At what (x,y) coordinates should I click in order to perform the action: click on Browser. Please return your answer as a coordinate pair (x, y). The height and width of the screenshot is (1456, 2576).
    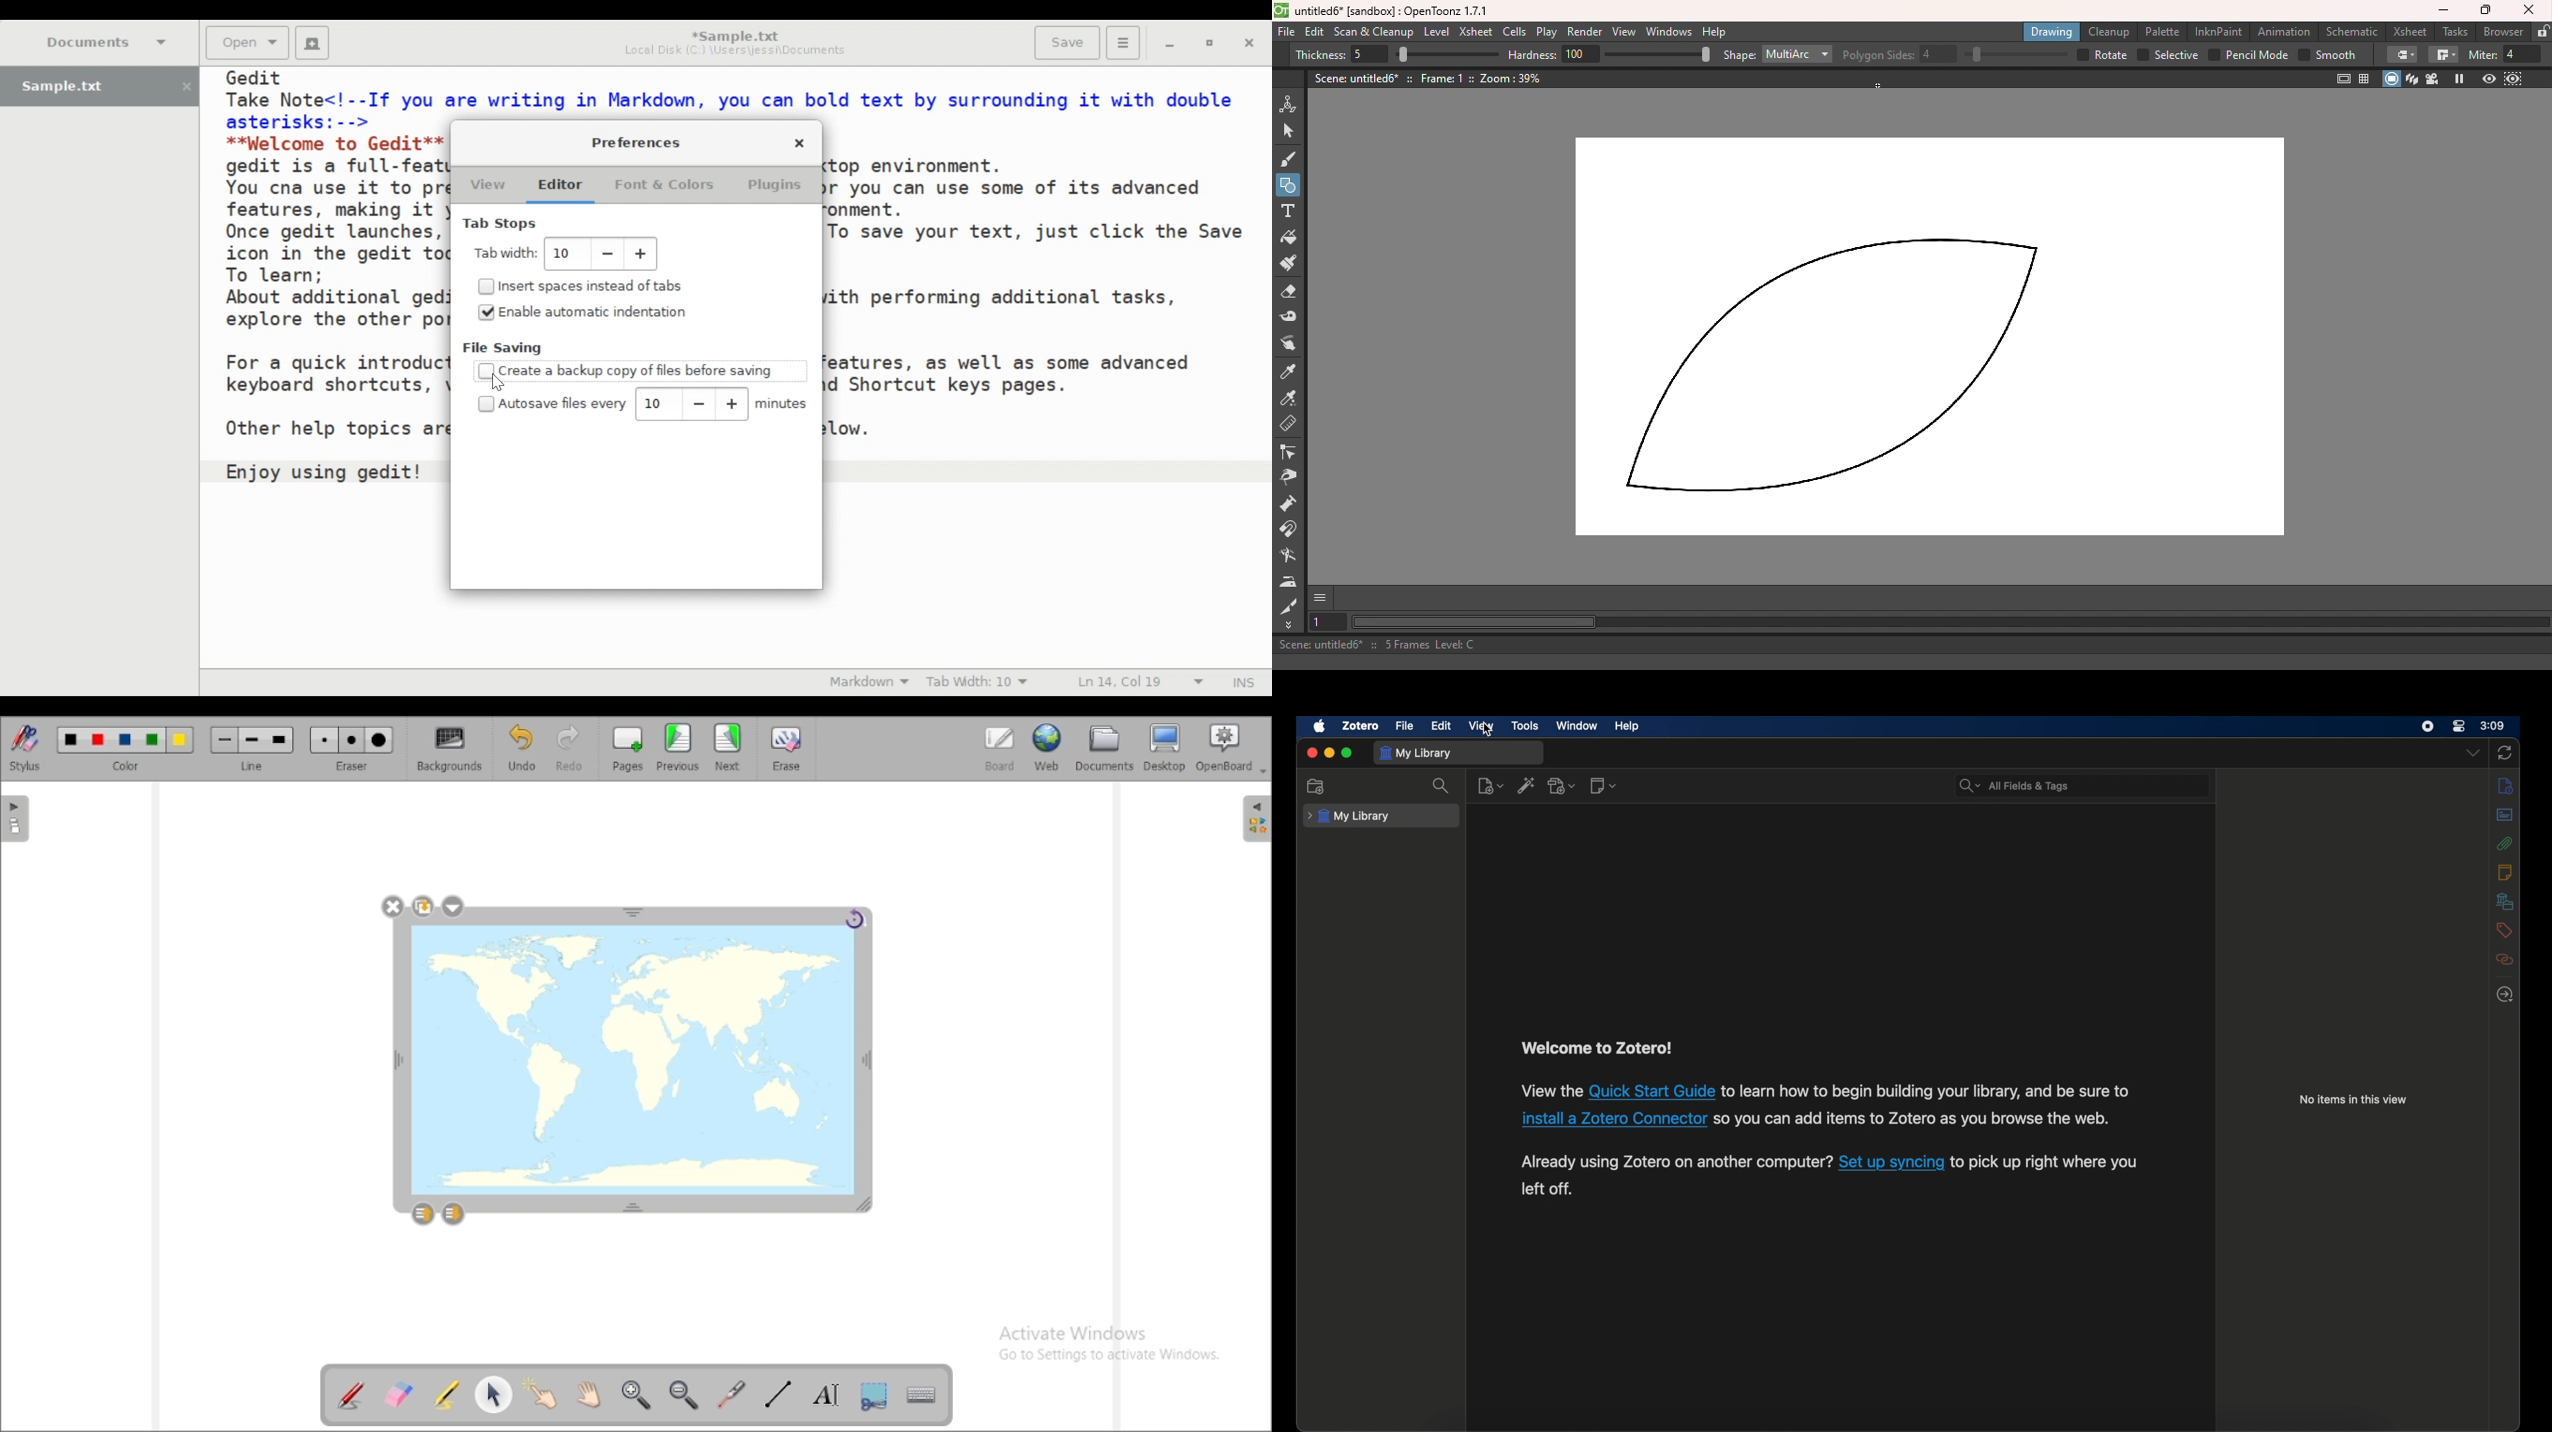
    Looking at the image, I should click on (2503, 31).